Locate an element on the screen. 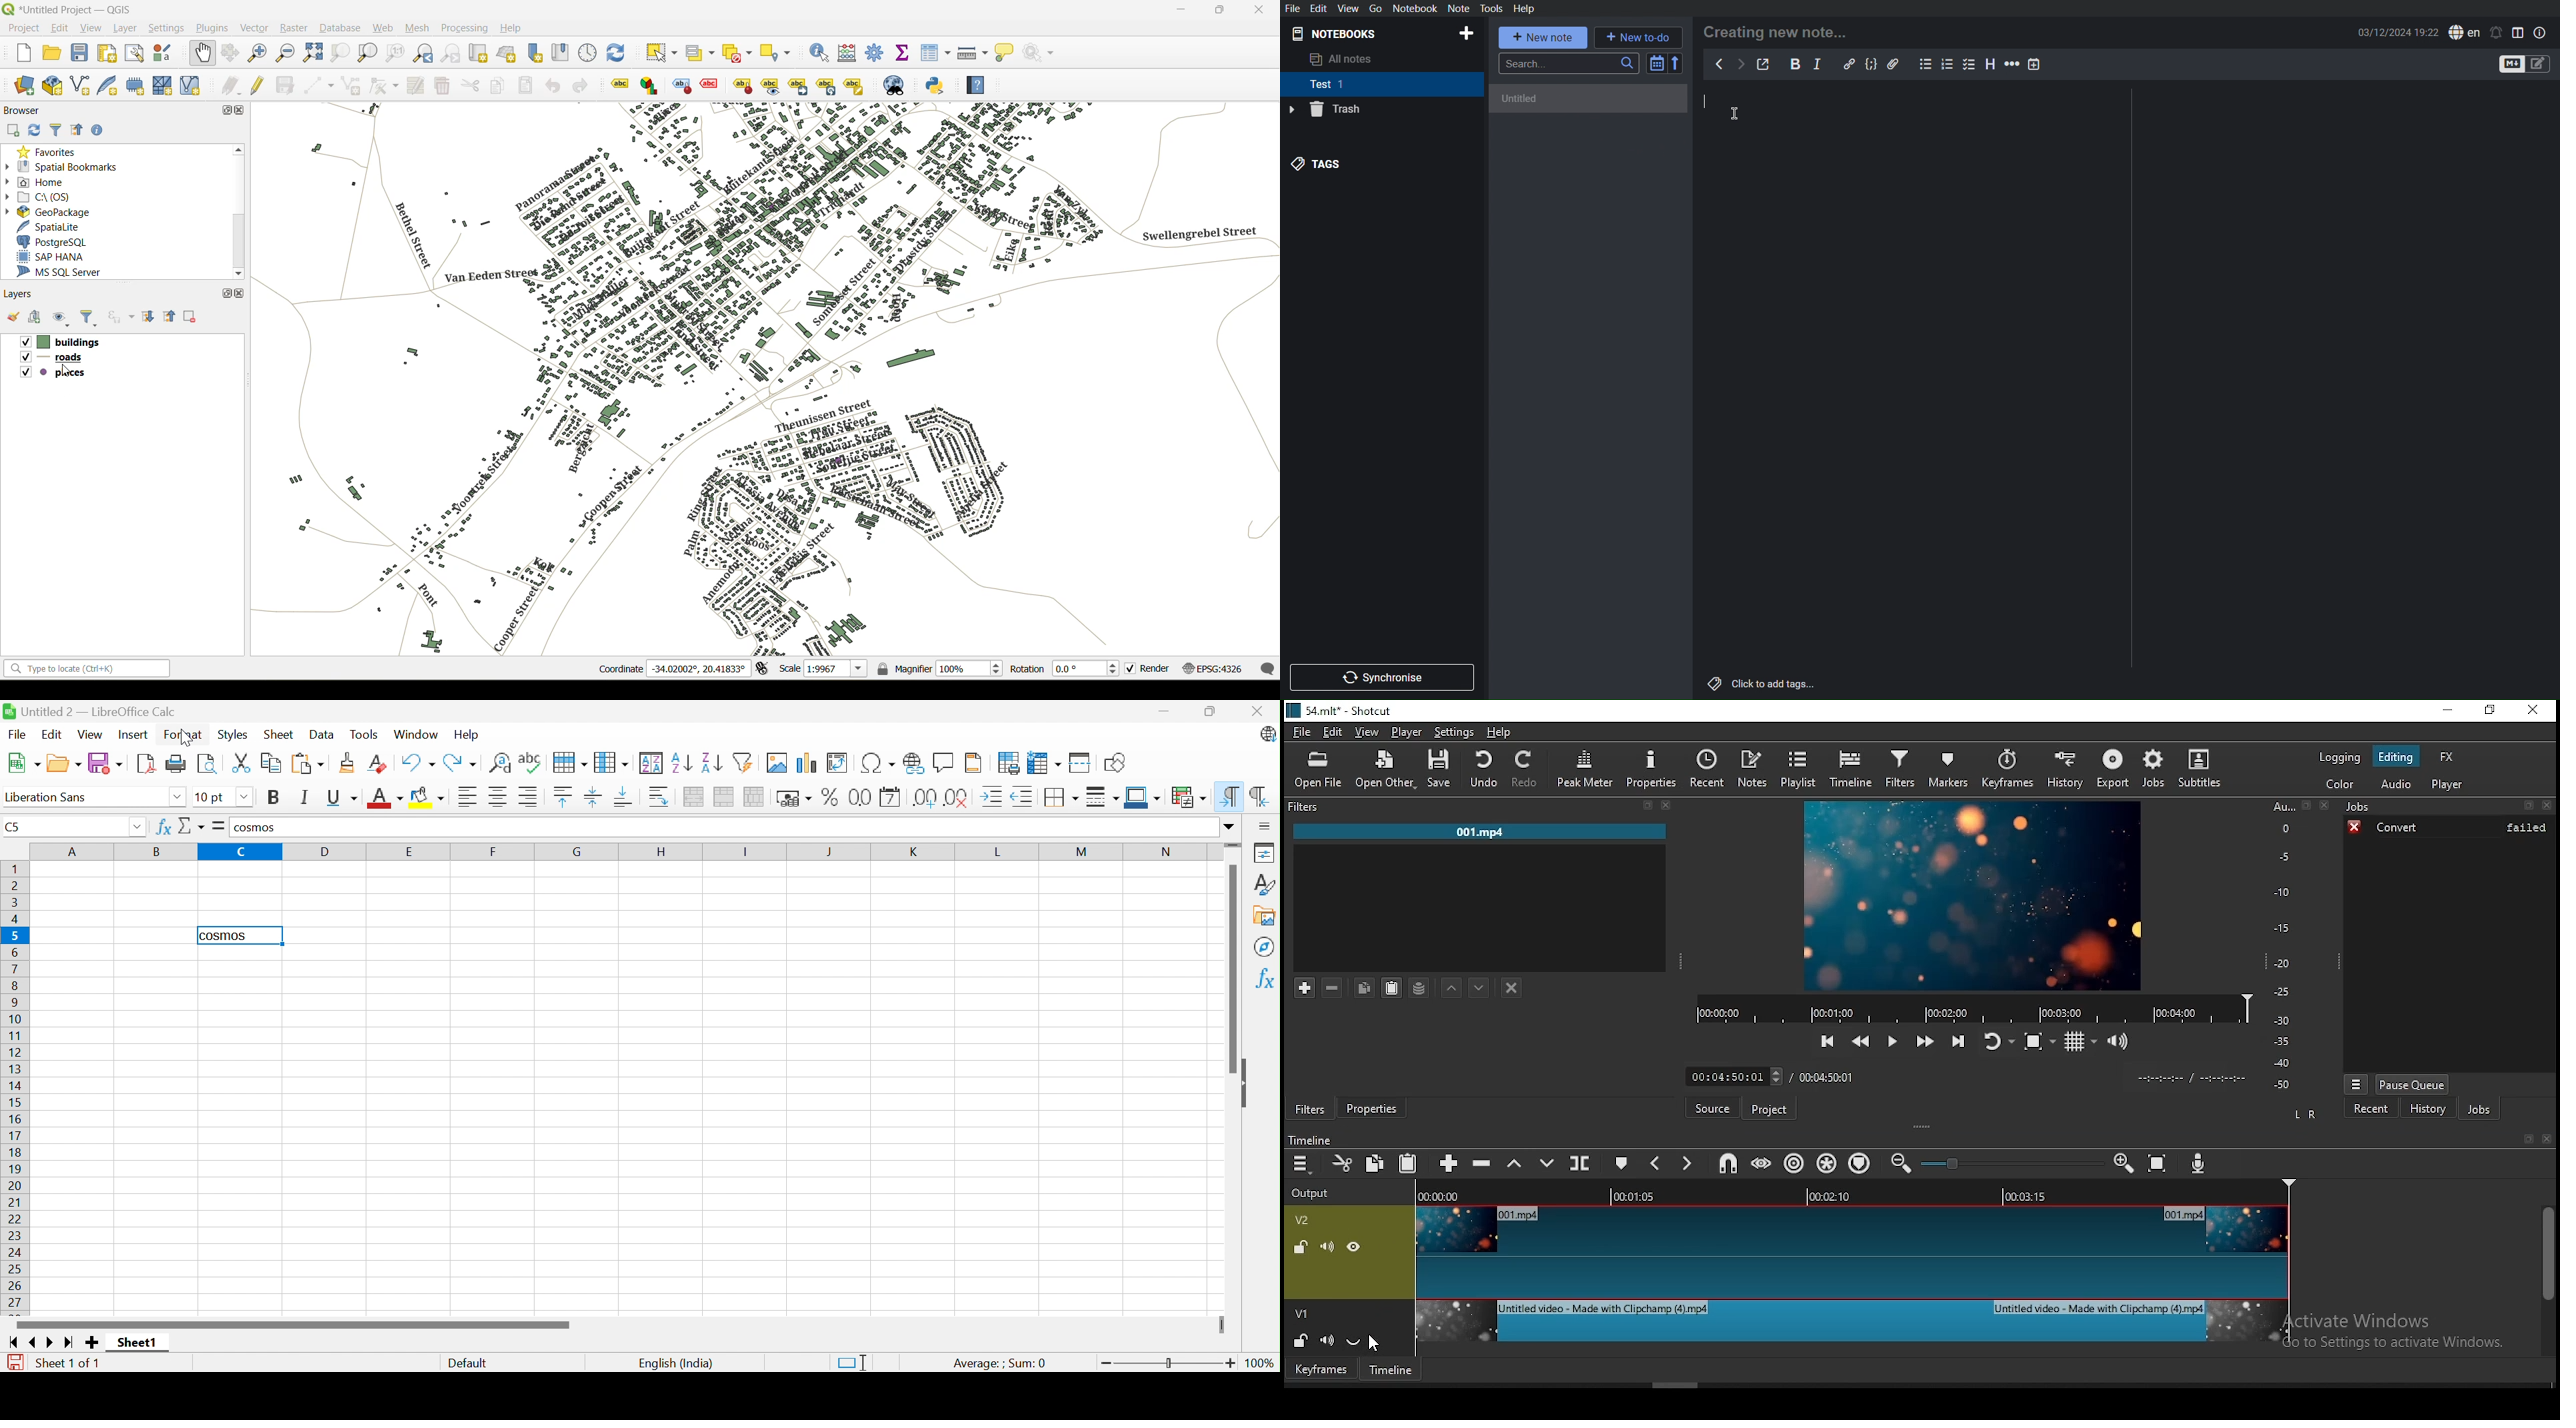 This screenshot has width=2576, height=1428. 54 mlt* -shotcut is located at coordinates (1337, 710).